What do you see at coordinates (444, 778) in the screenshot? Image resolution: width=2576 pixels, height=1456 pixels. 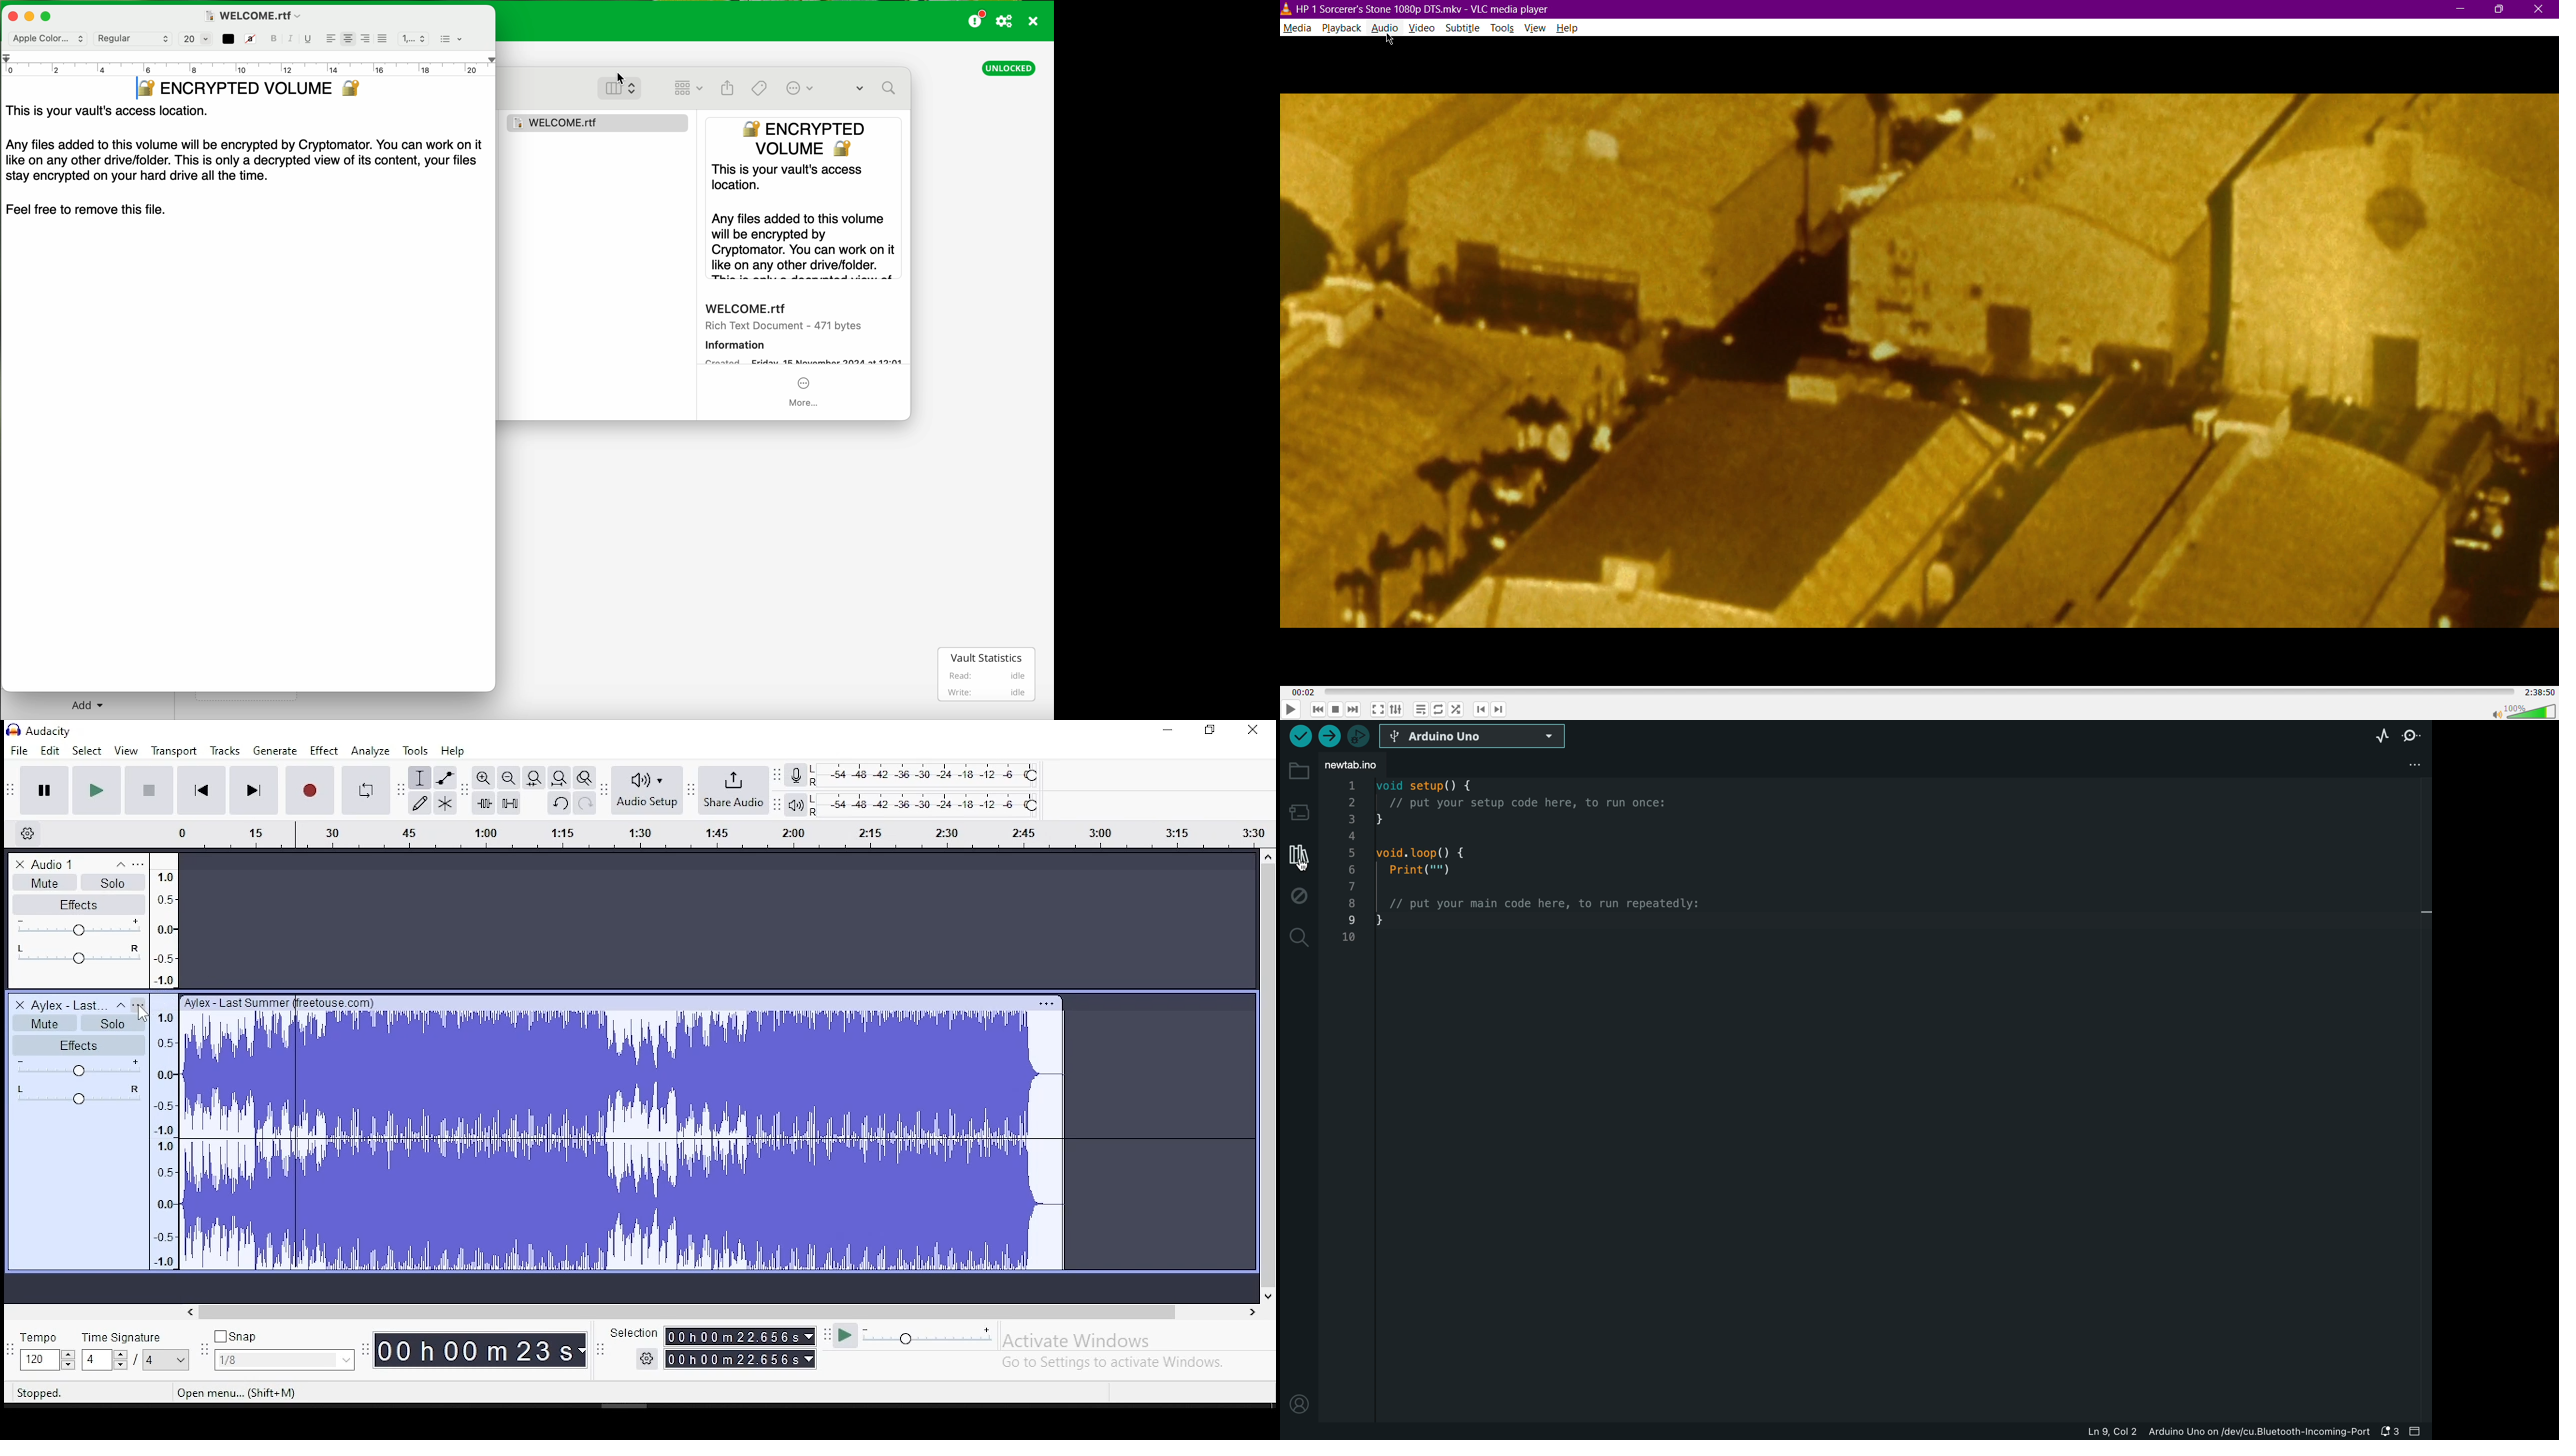 I see `envelope tool` at bounding box center [444, 778].